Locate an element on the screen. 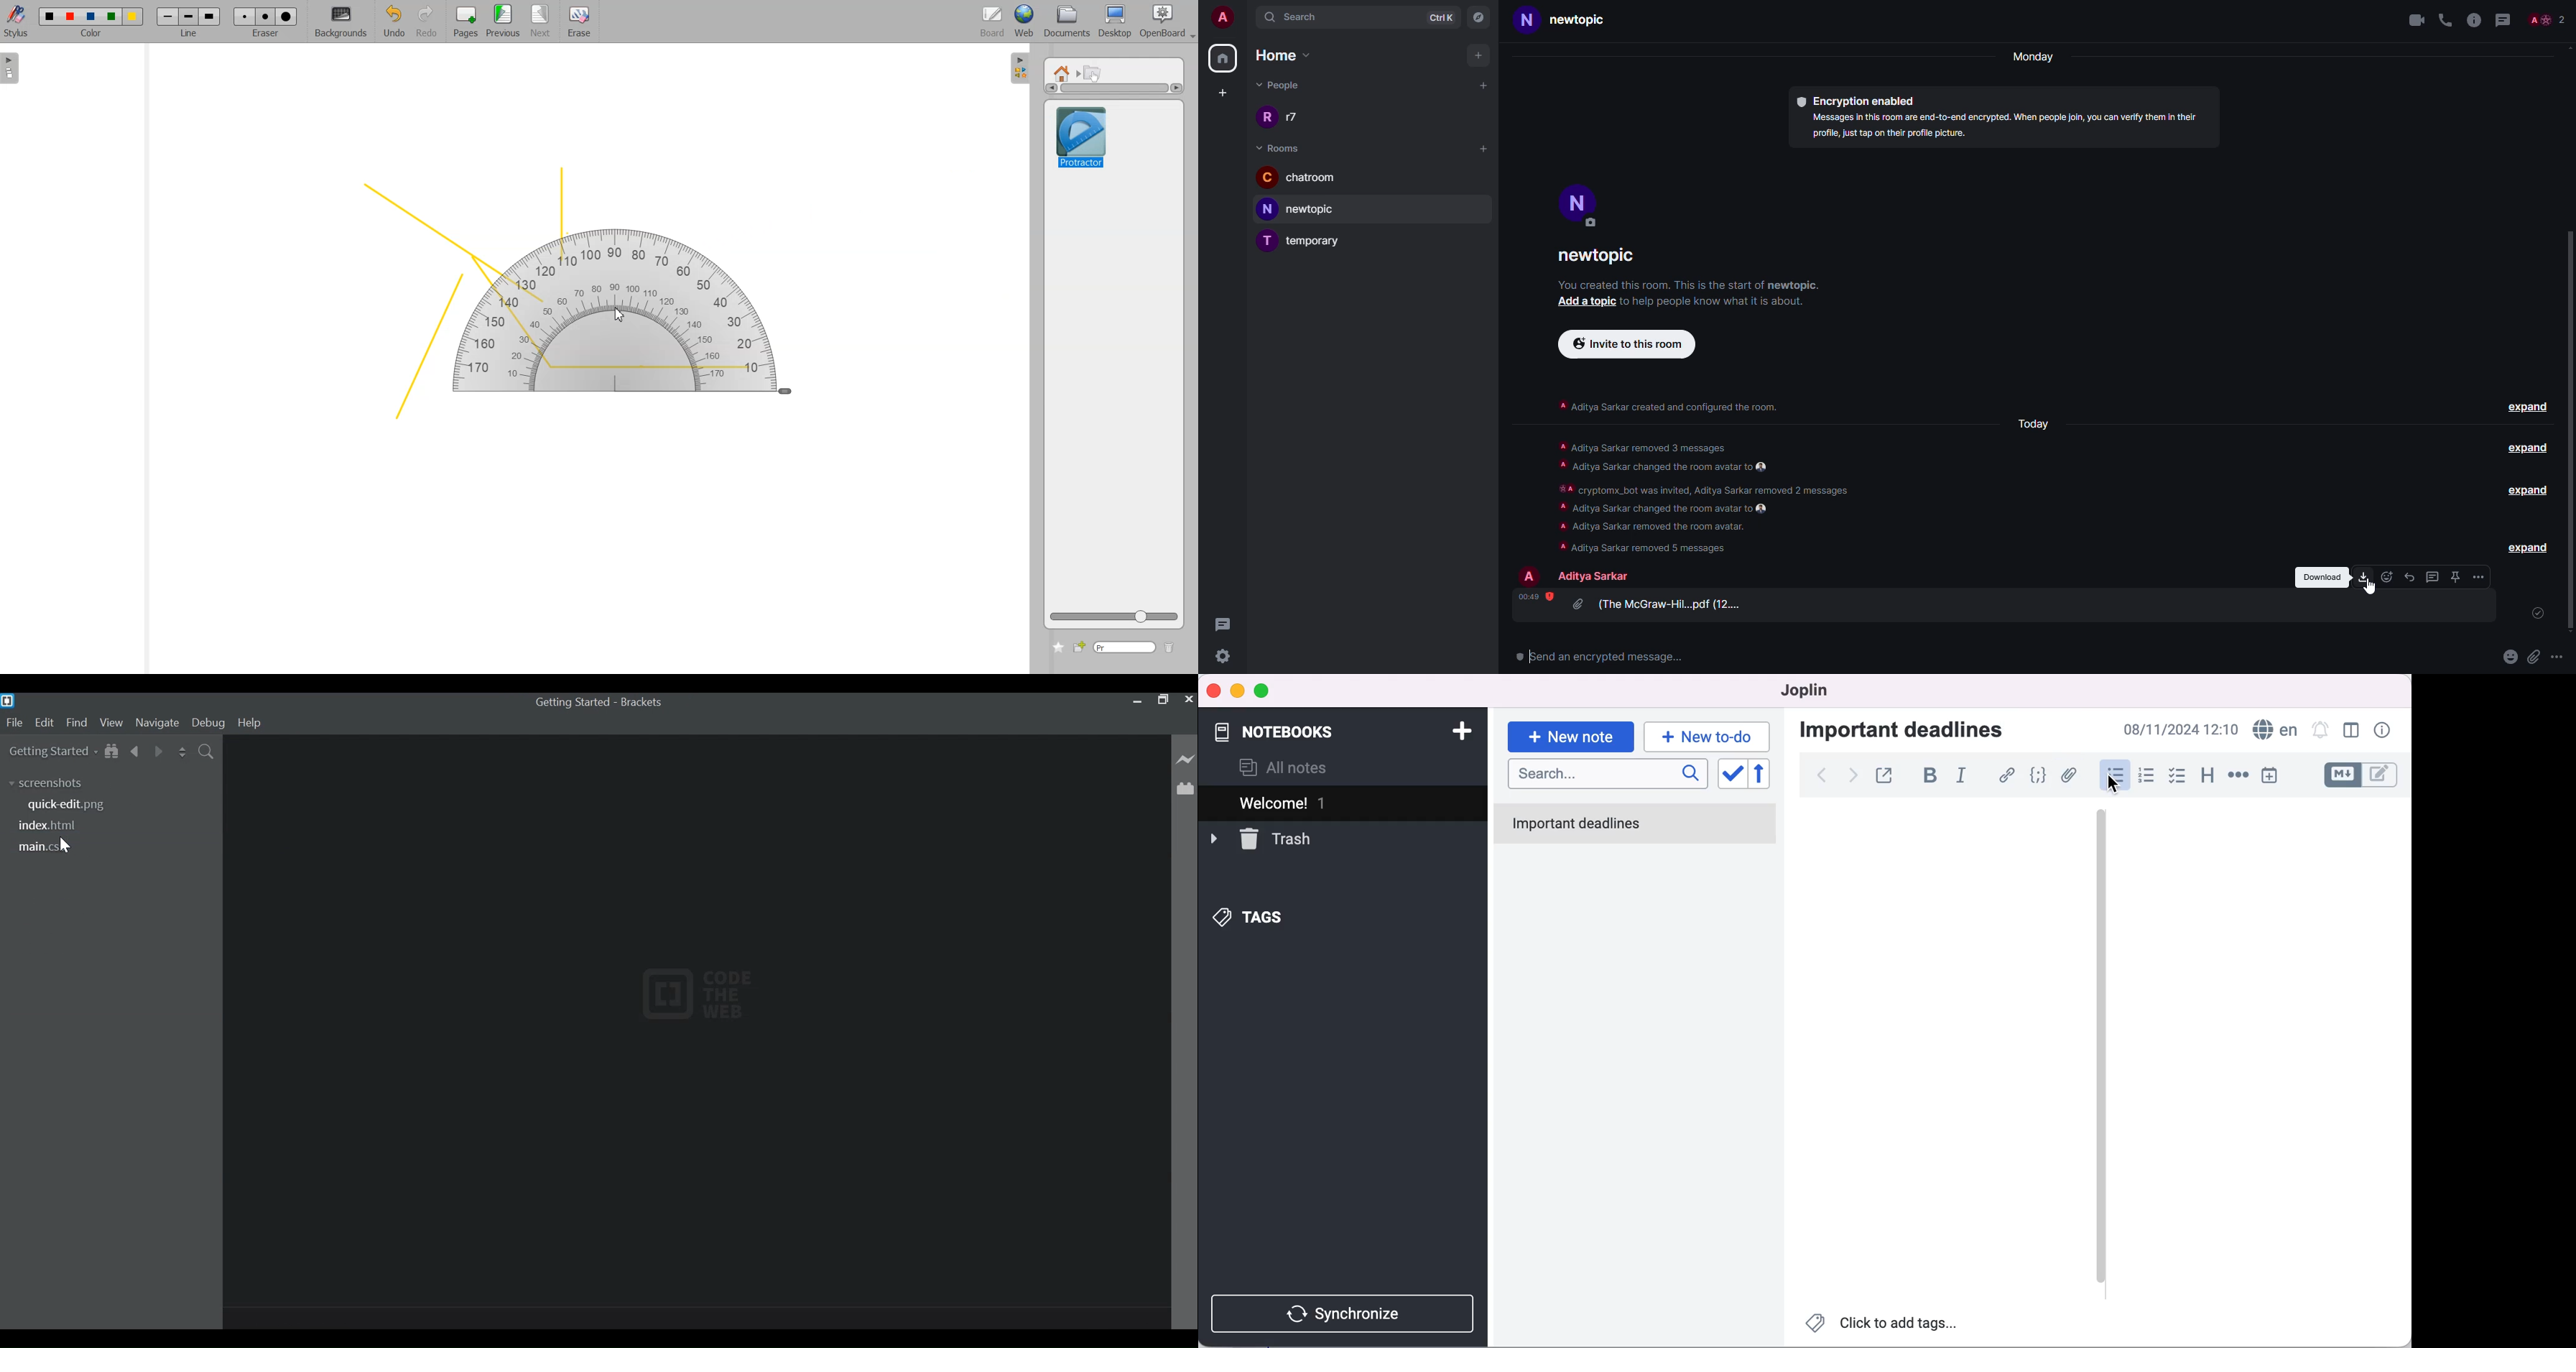 The width and height of the screenshot is (2576, 1372). home is located at coordinates (1224, 58).